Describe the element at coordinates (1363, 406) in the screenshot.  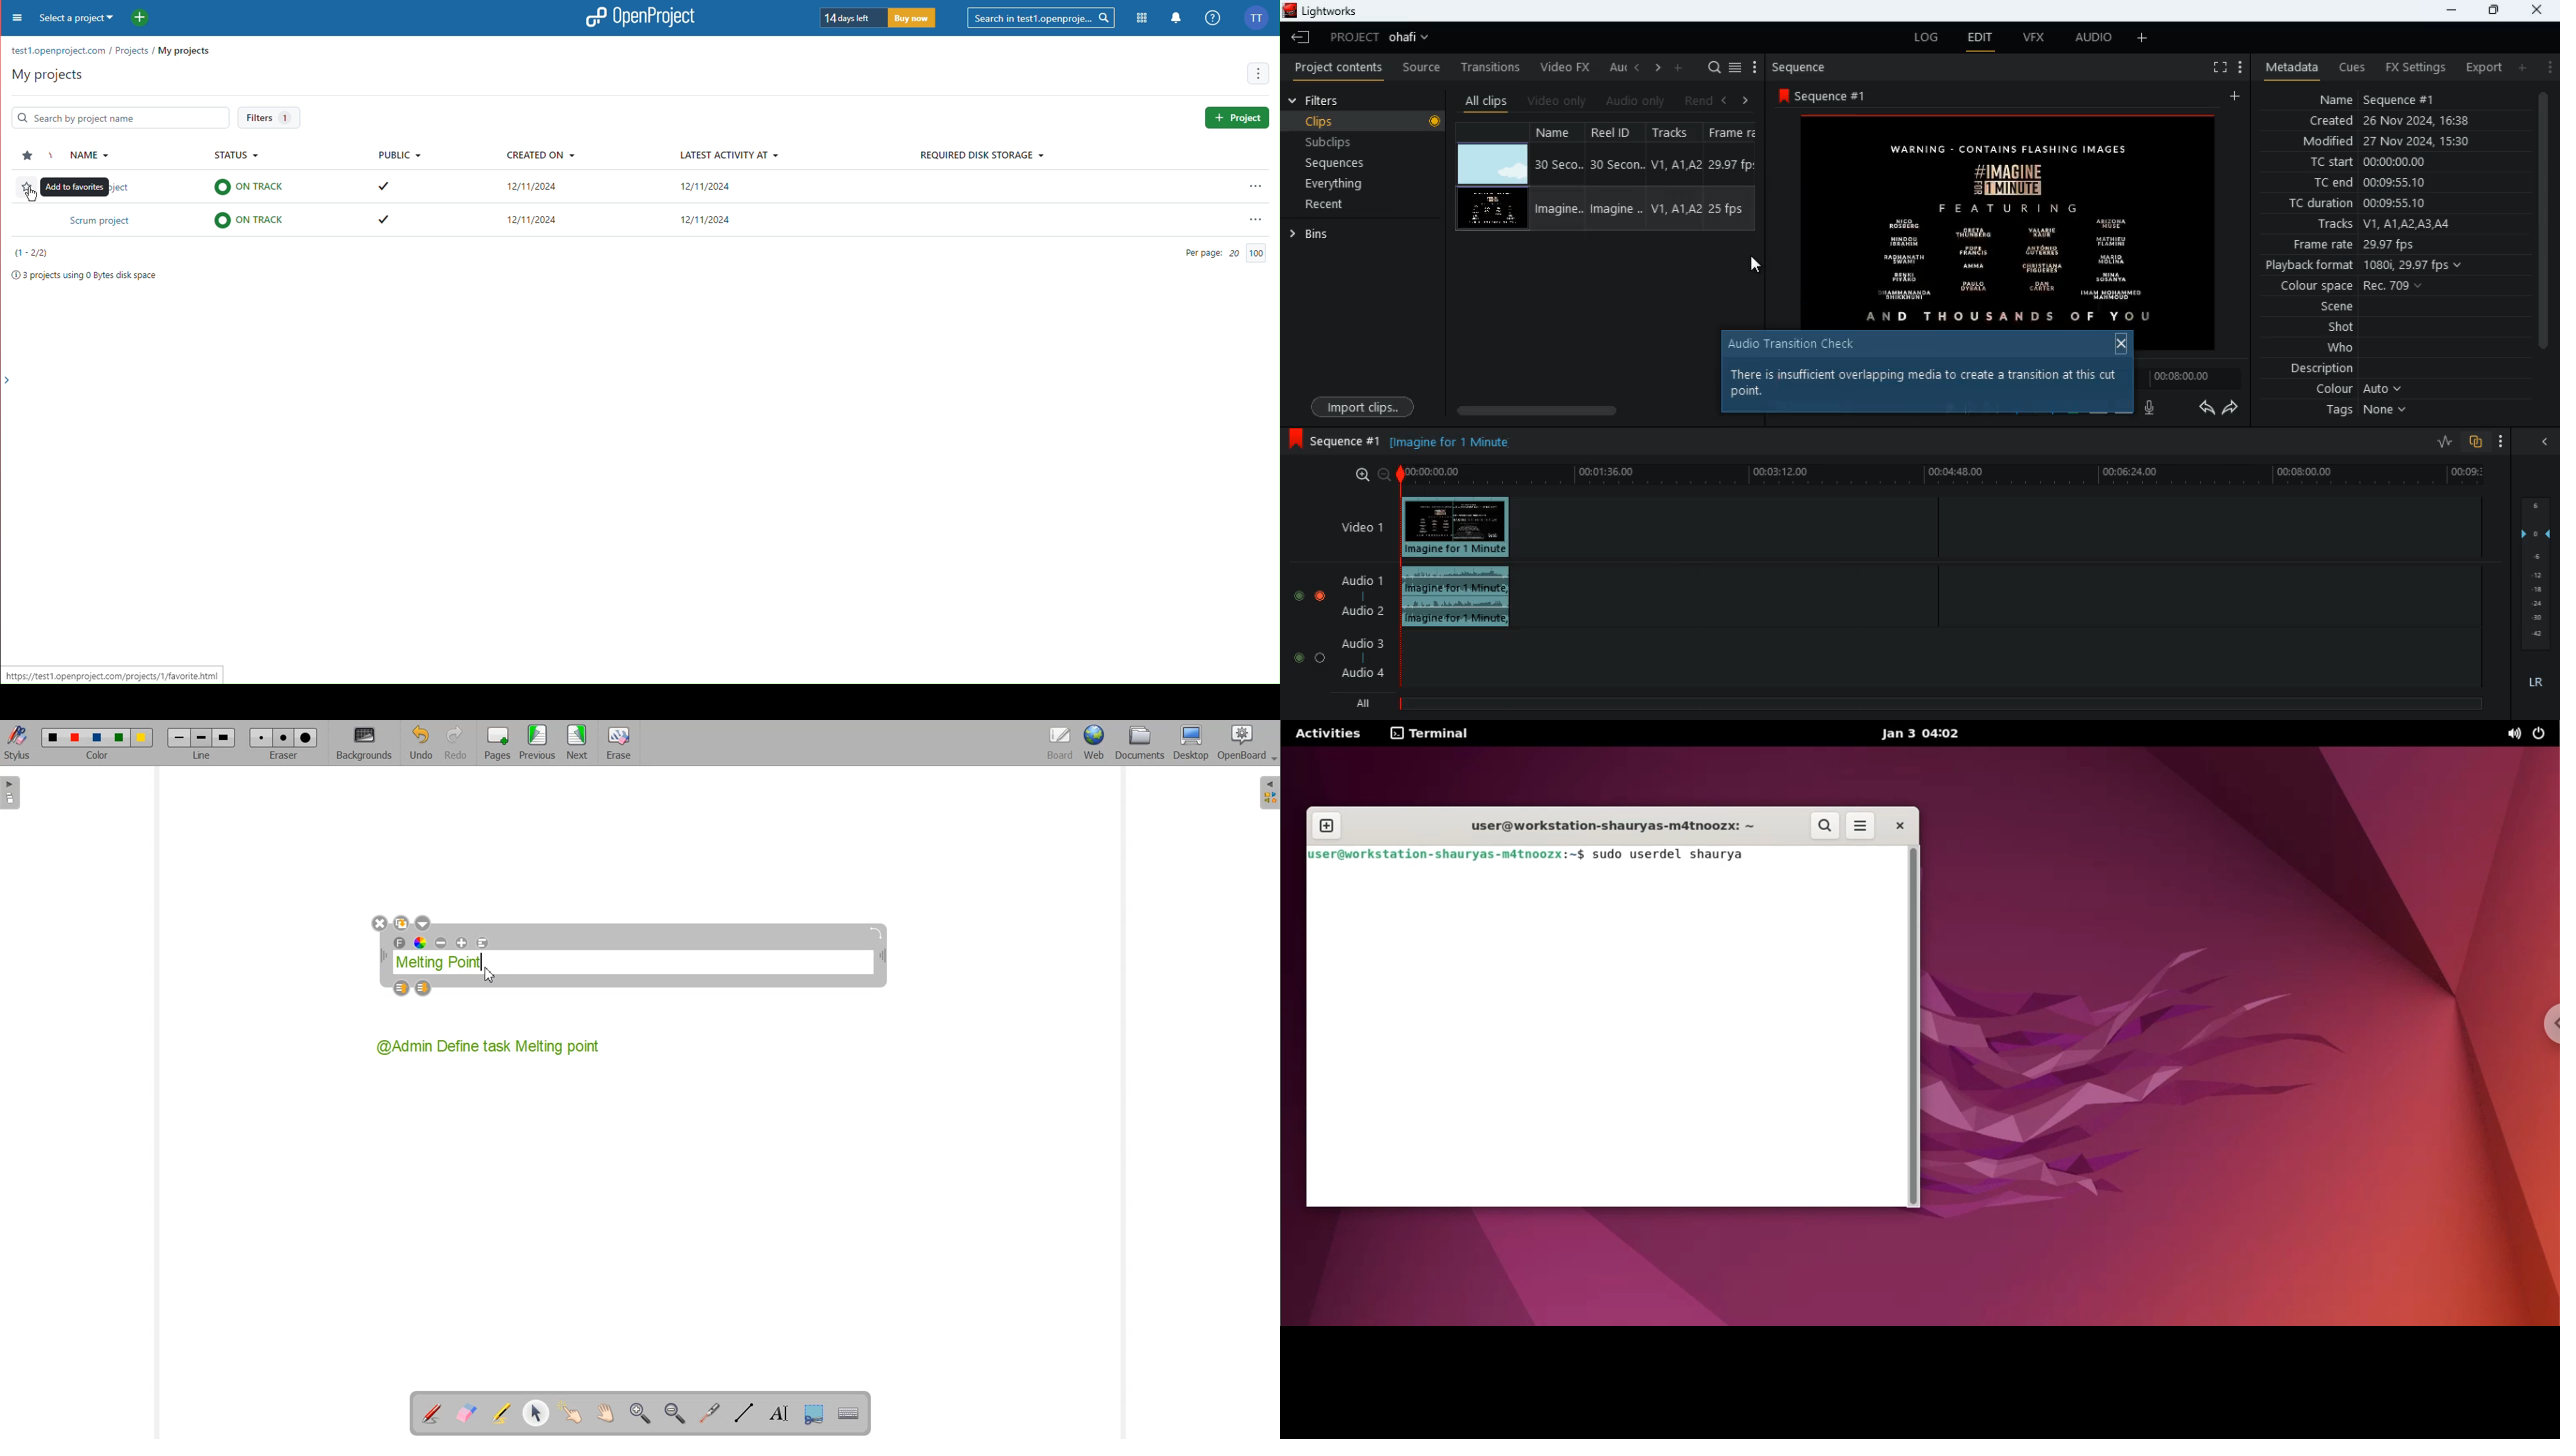
I see `import clips` at that location.